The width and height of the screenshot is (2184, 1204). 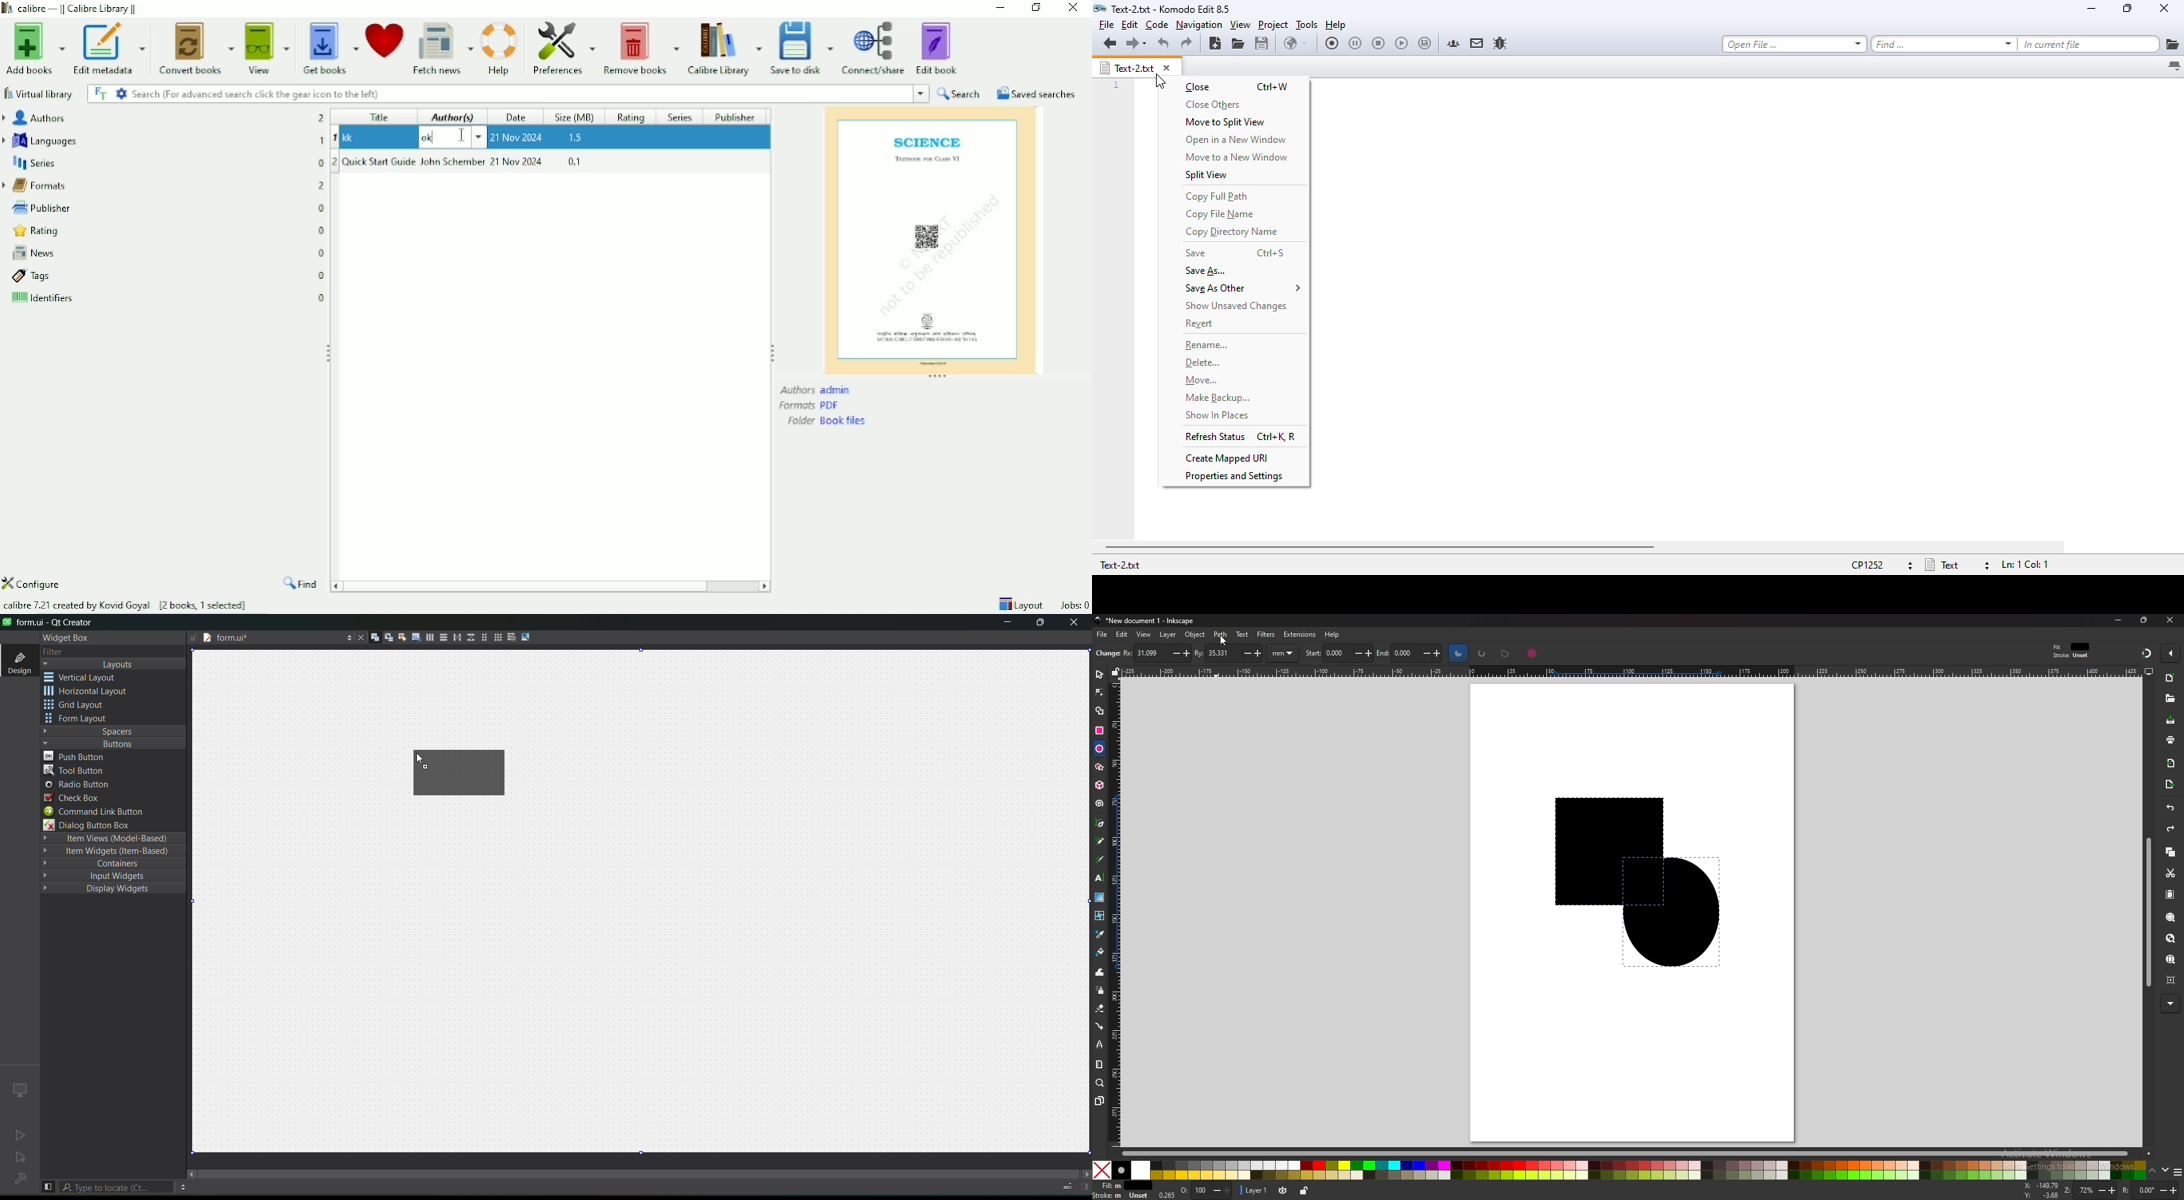 What do you see at coordinates (196, 48) in the screenshot?
I see `Convert books` at bounding box center [196, 48].